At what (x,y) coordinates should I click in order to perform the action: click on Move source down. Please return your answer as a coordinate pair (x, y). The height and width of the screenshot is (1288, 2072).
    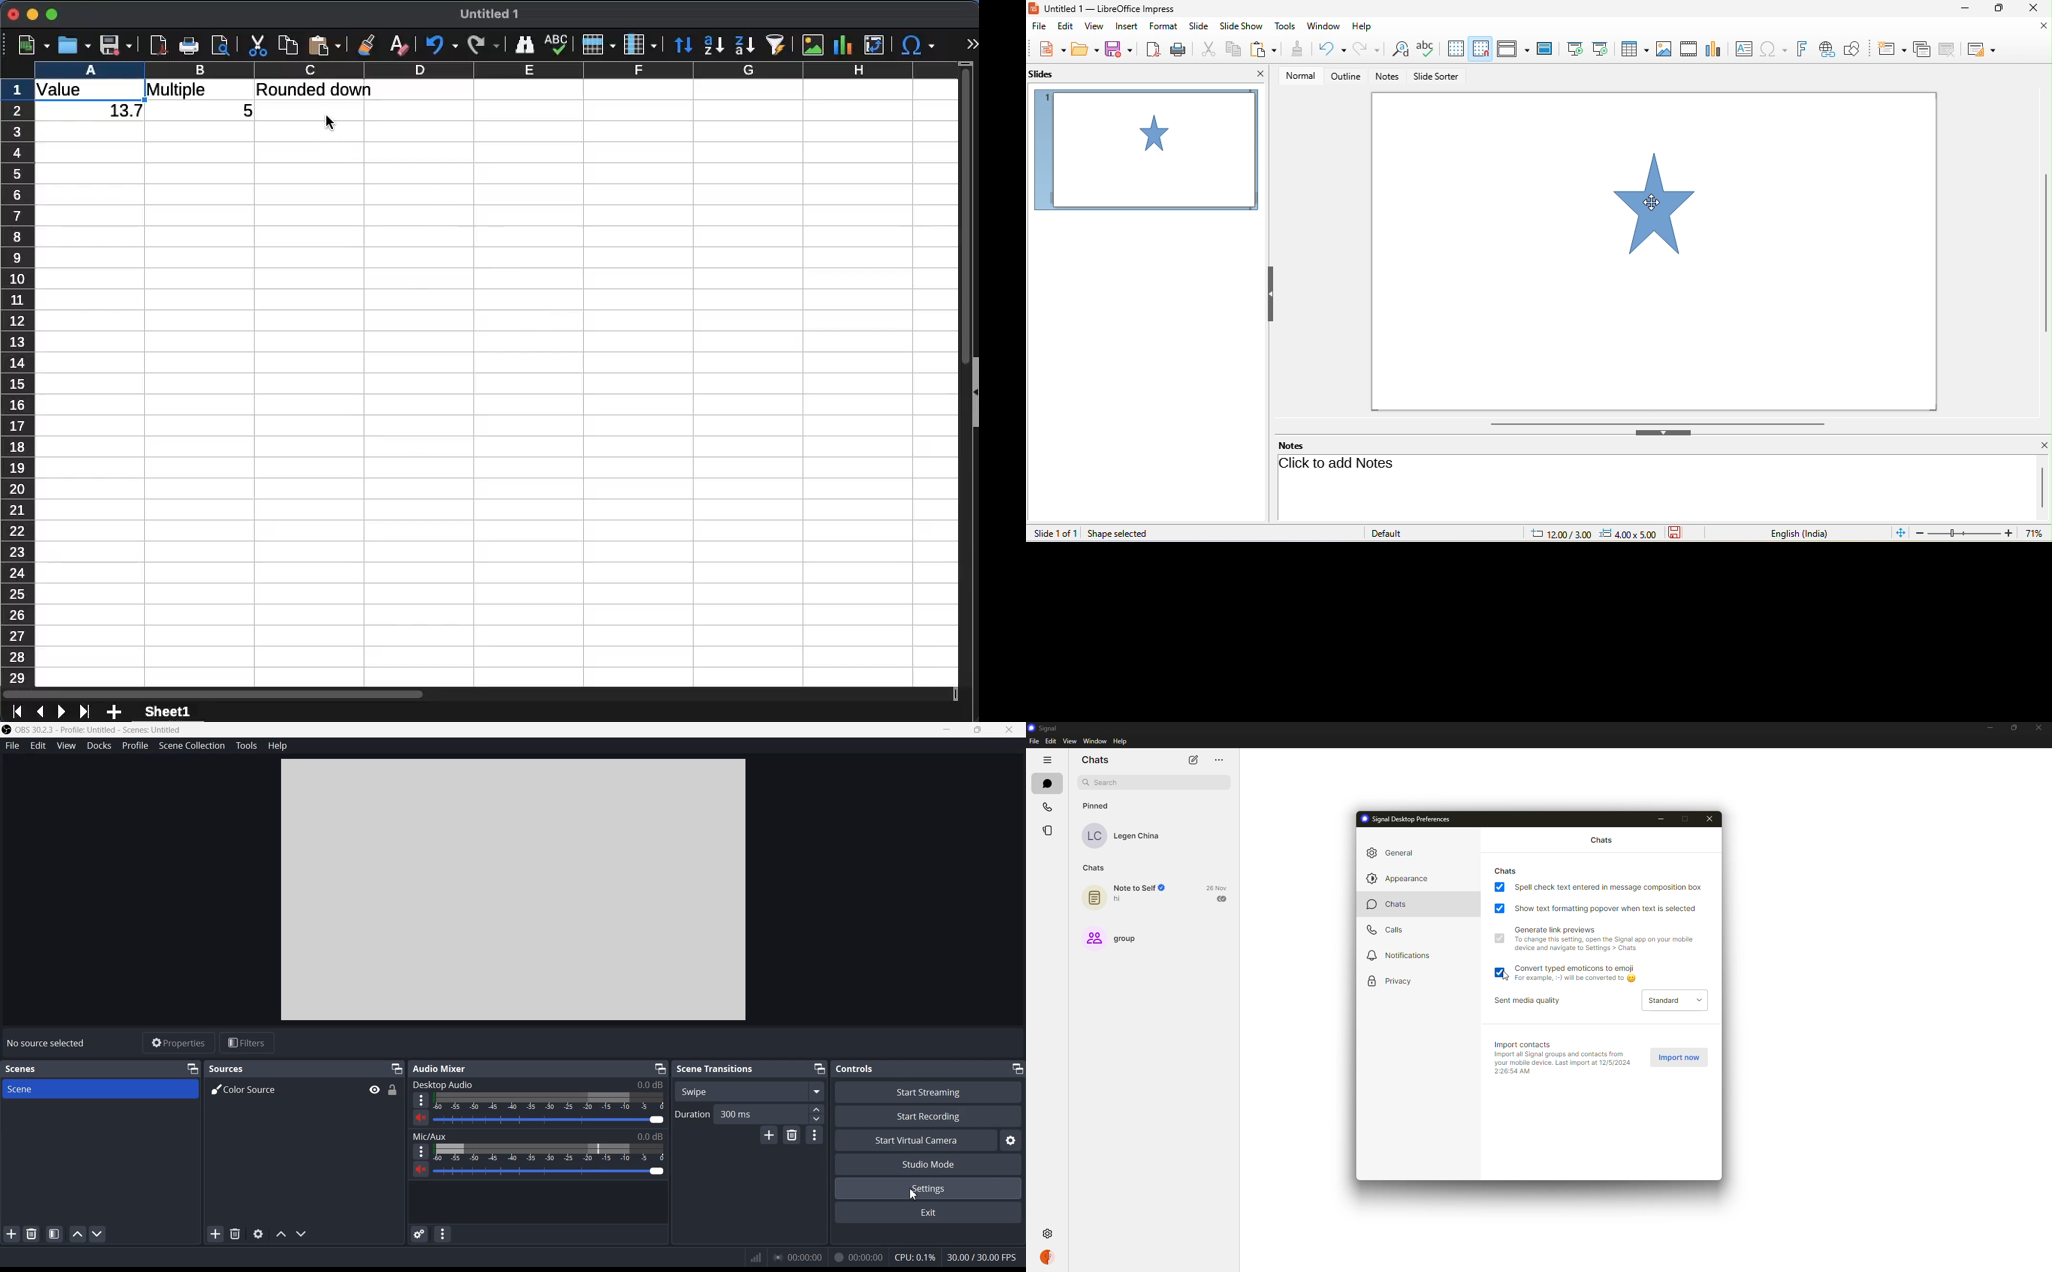
    Looking at the image, I should click on (301, 1234).